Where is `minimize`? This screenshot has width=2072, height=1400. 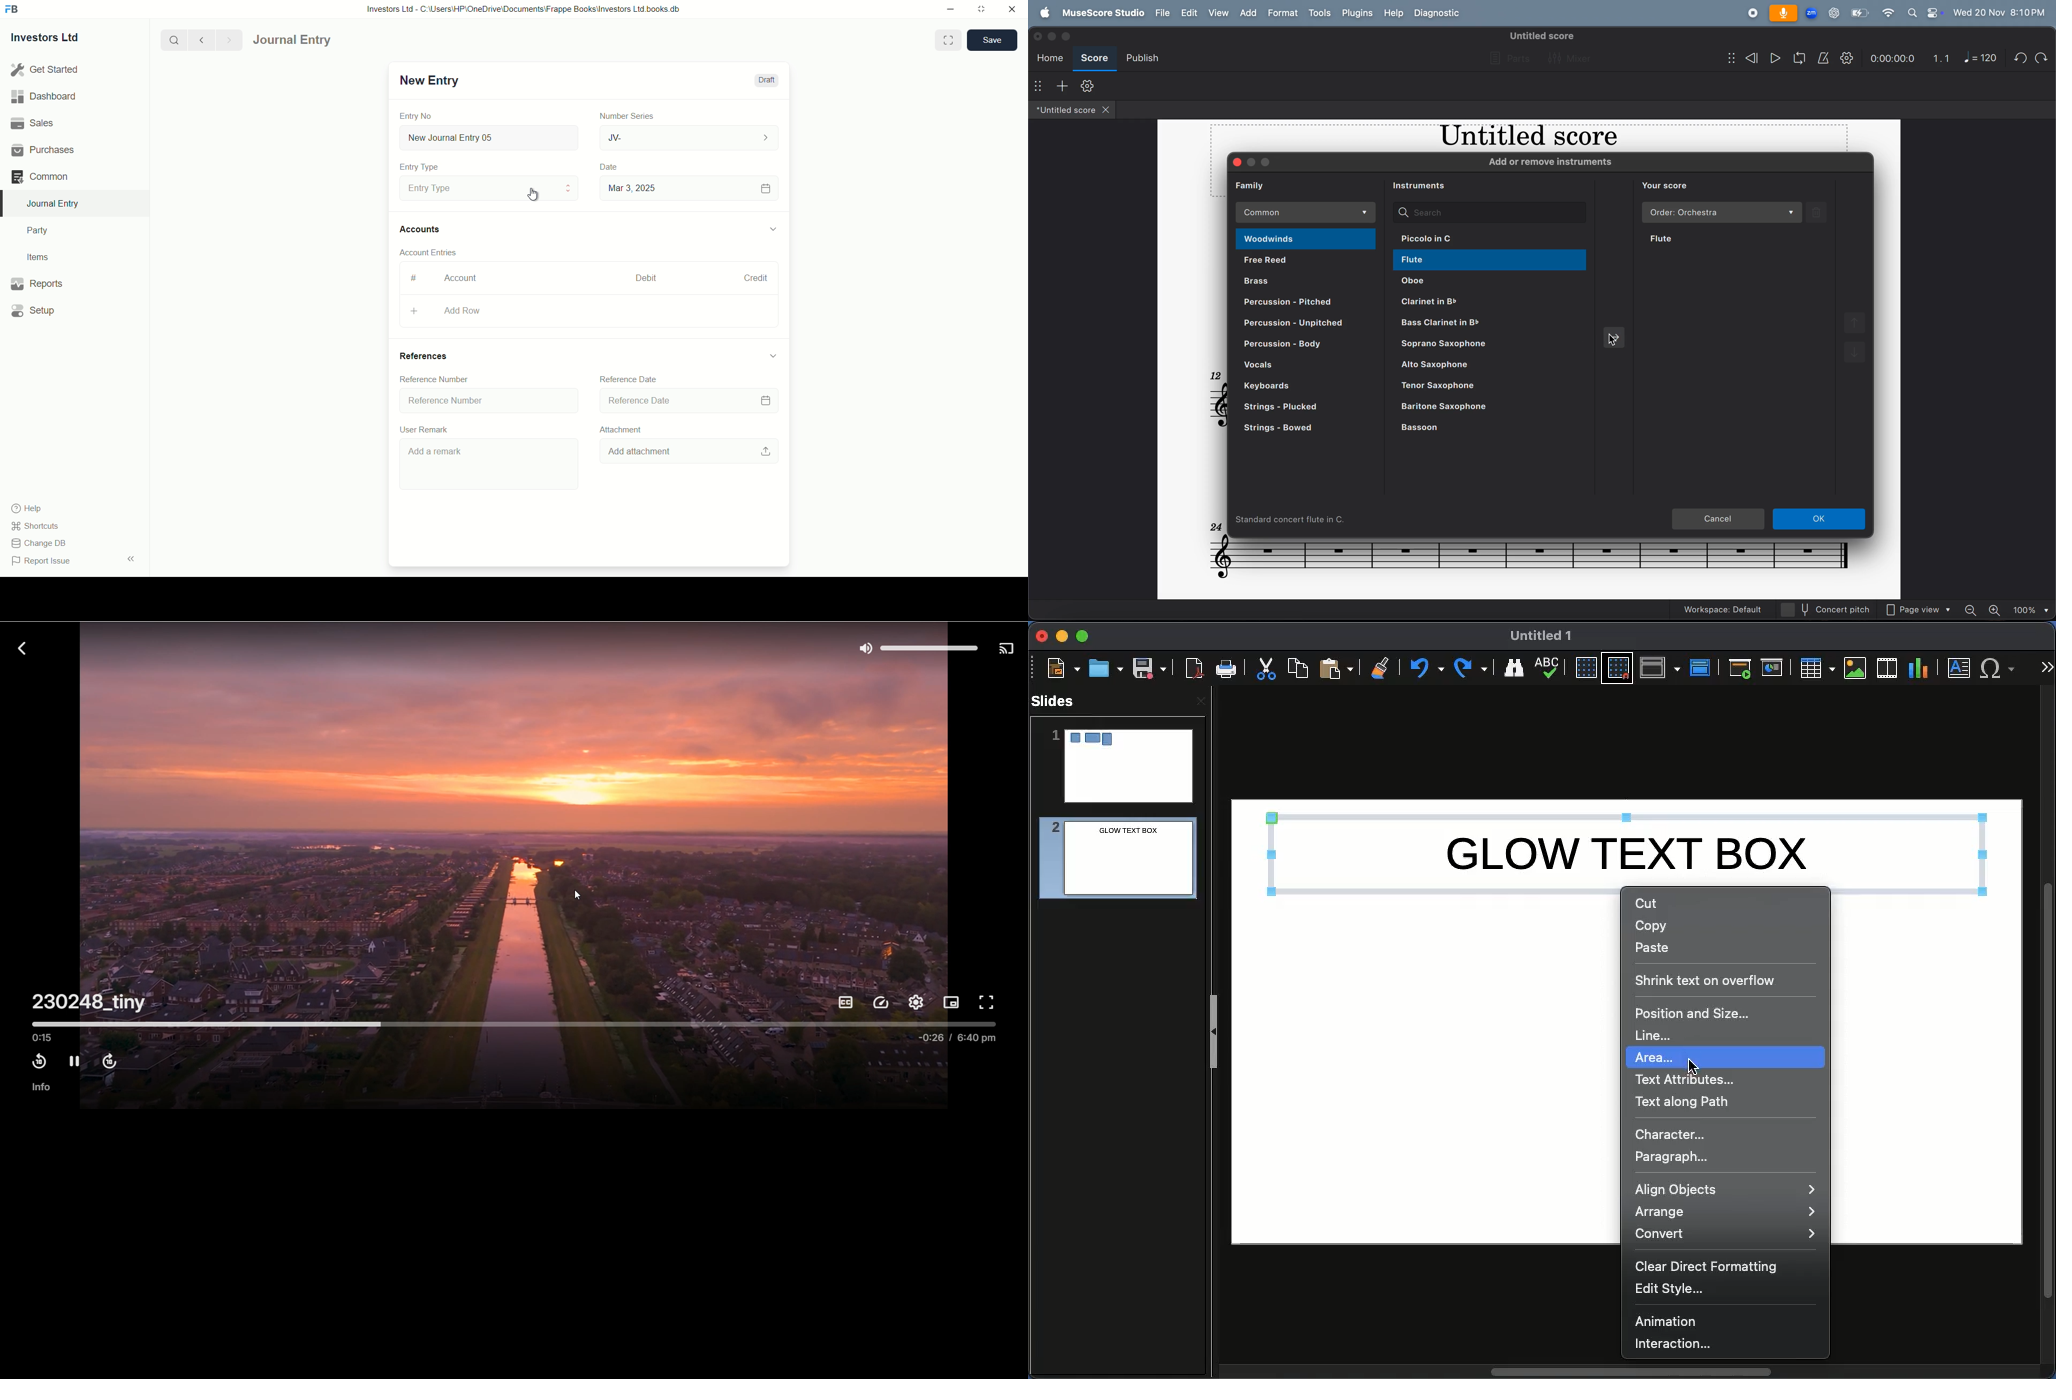
minimize is located at coordinates (1055, 37).